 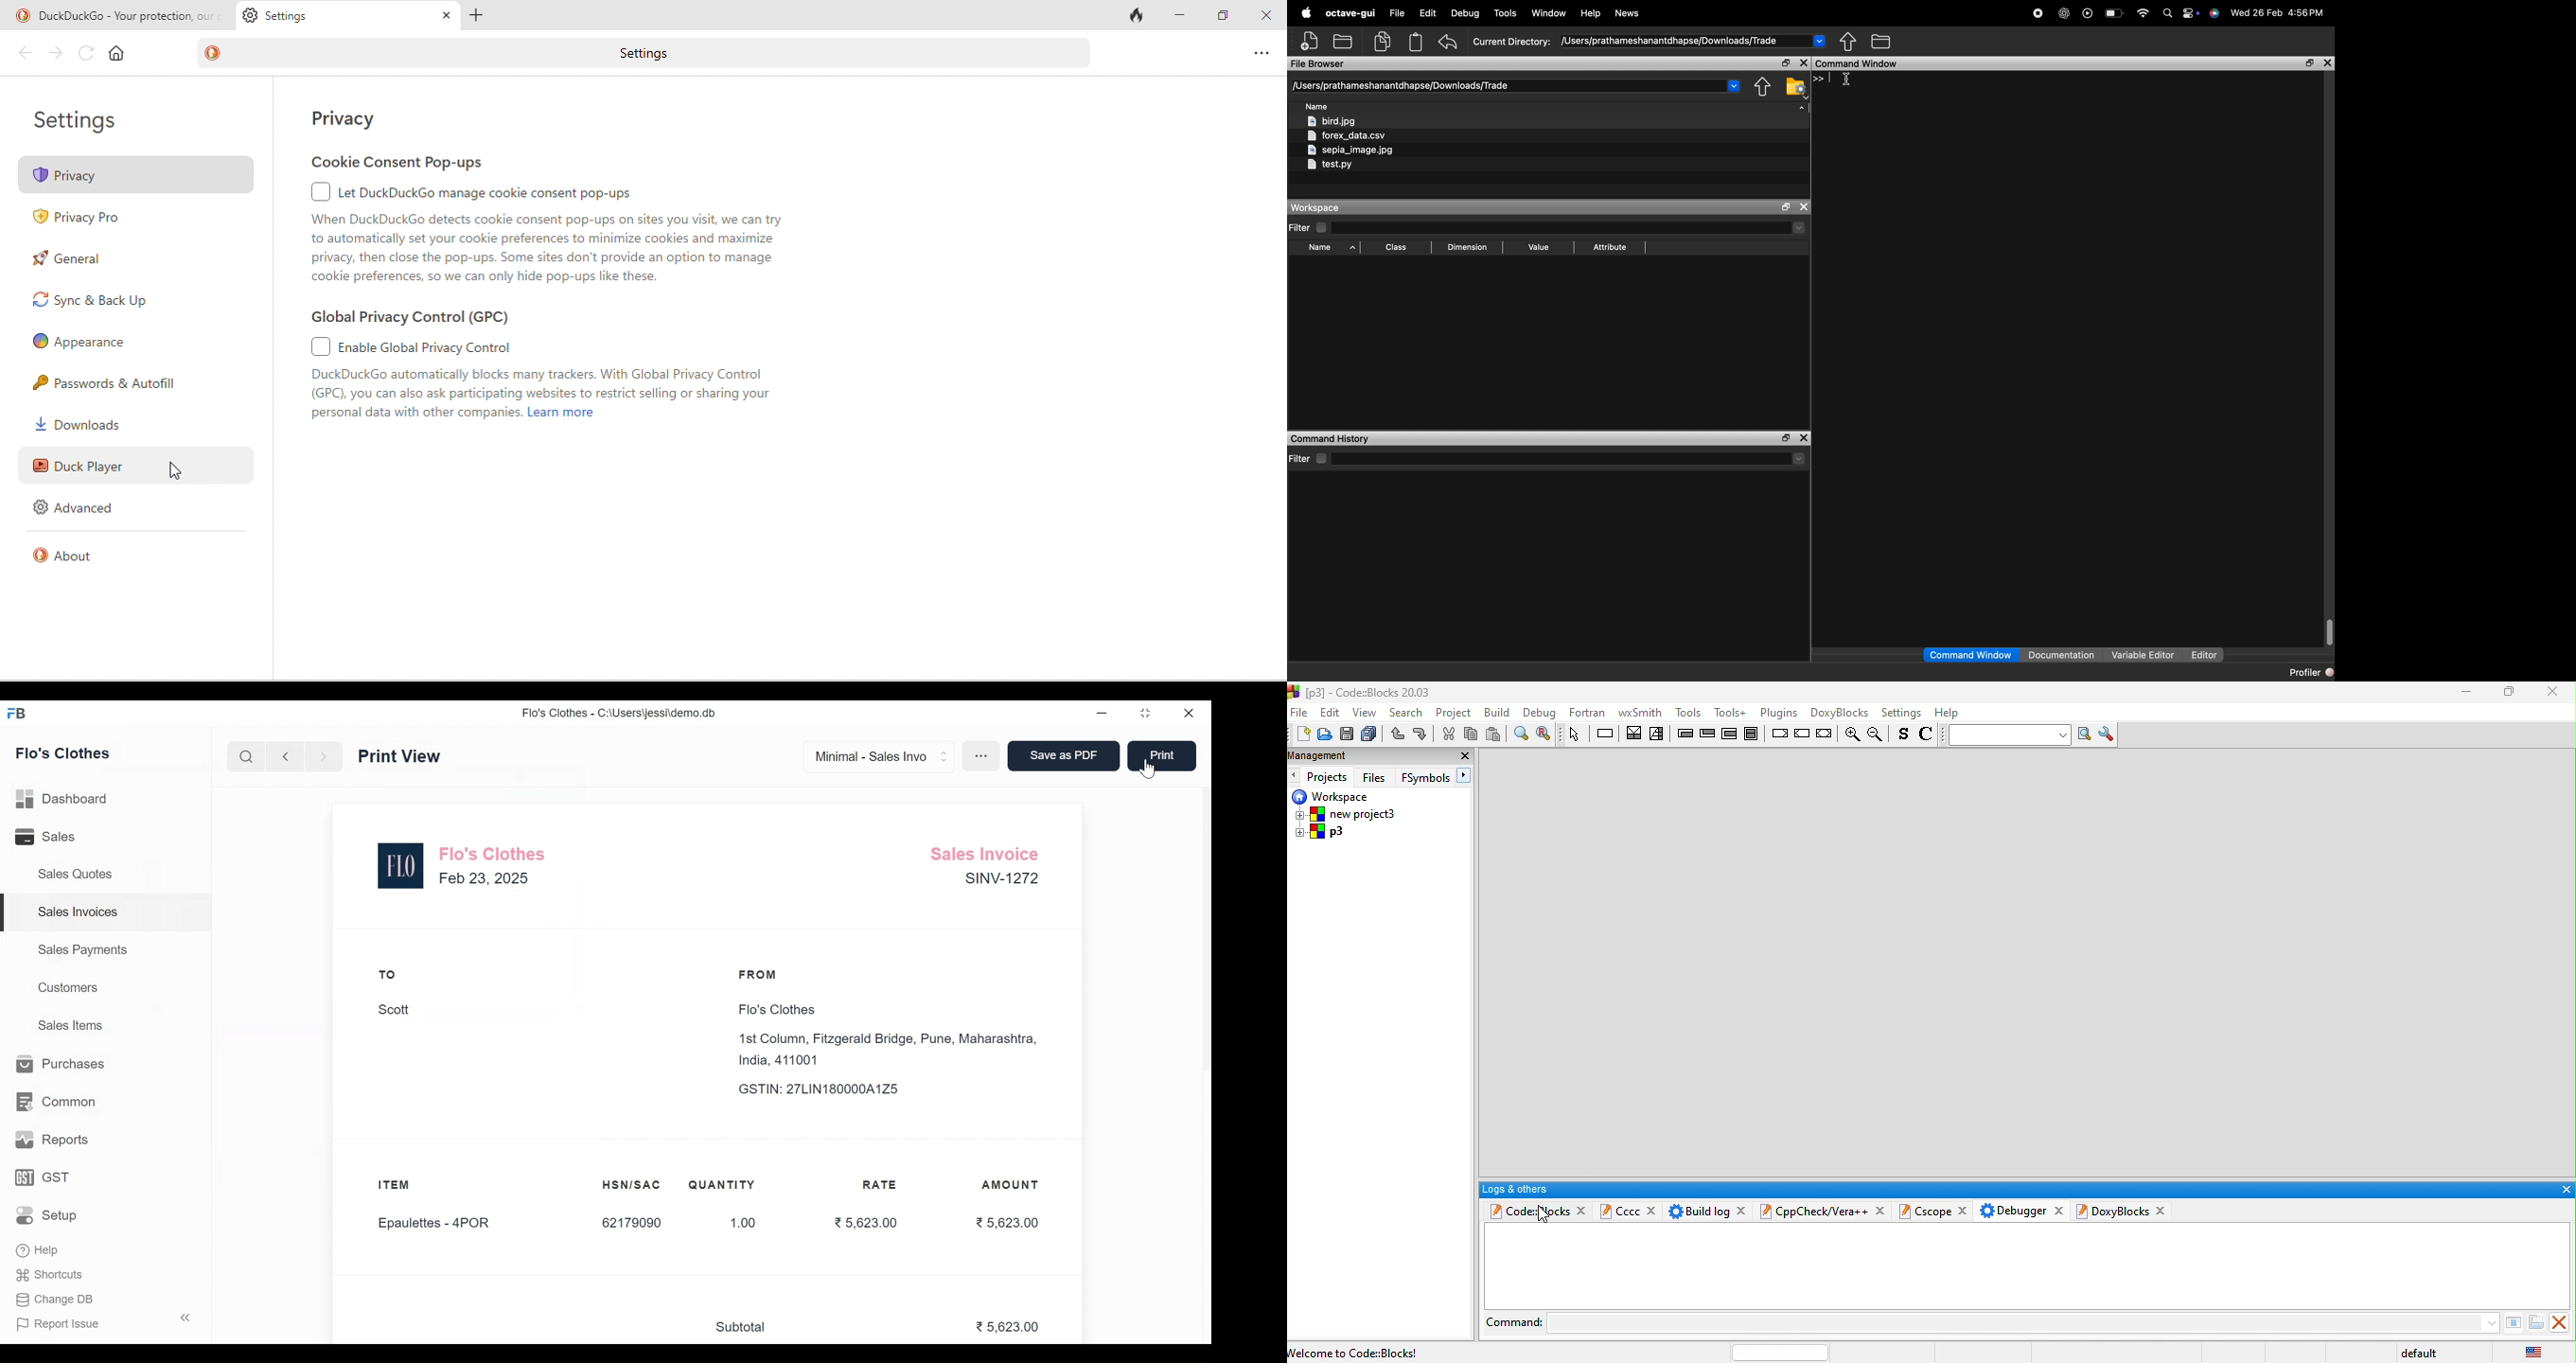 I want to click on previous, so click(x=1296, y=776).